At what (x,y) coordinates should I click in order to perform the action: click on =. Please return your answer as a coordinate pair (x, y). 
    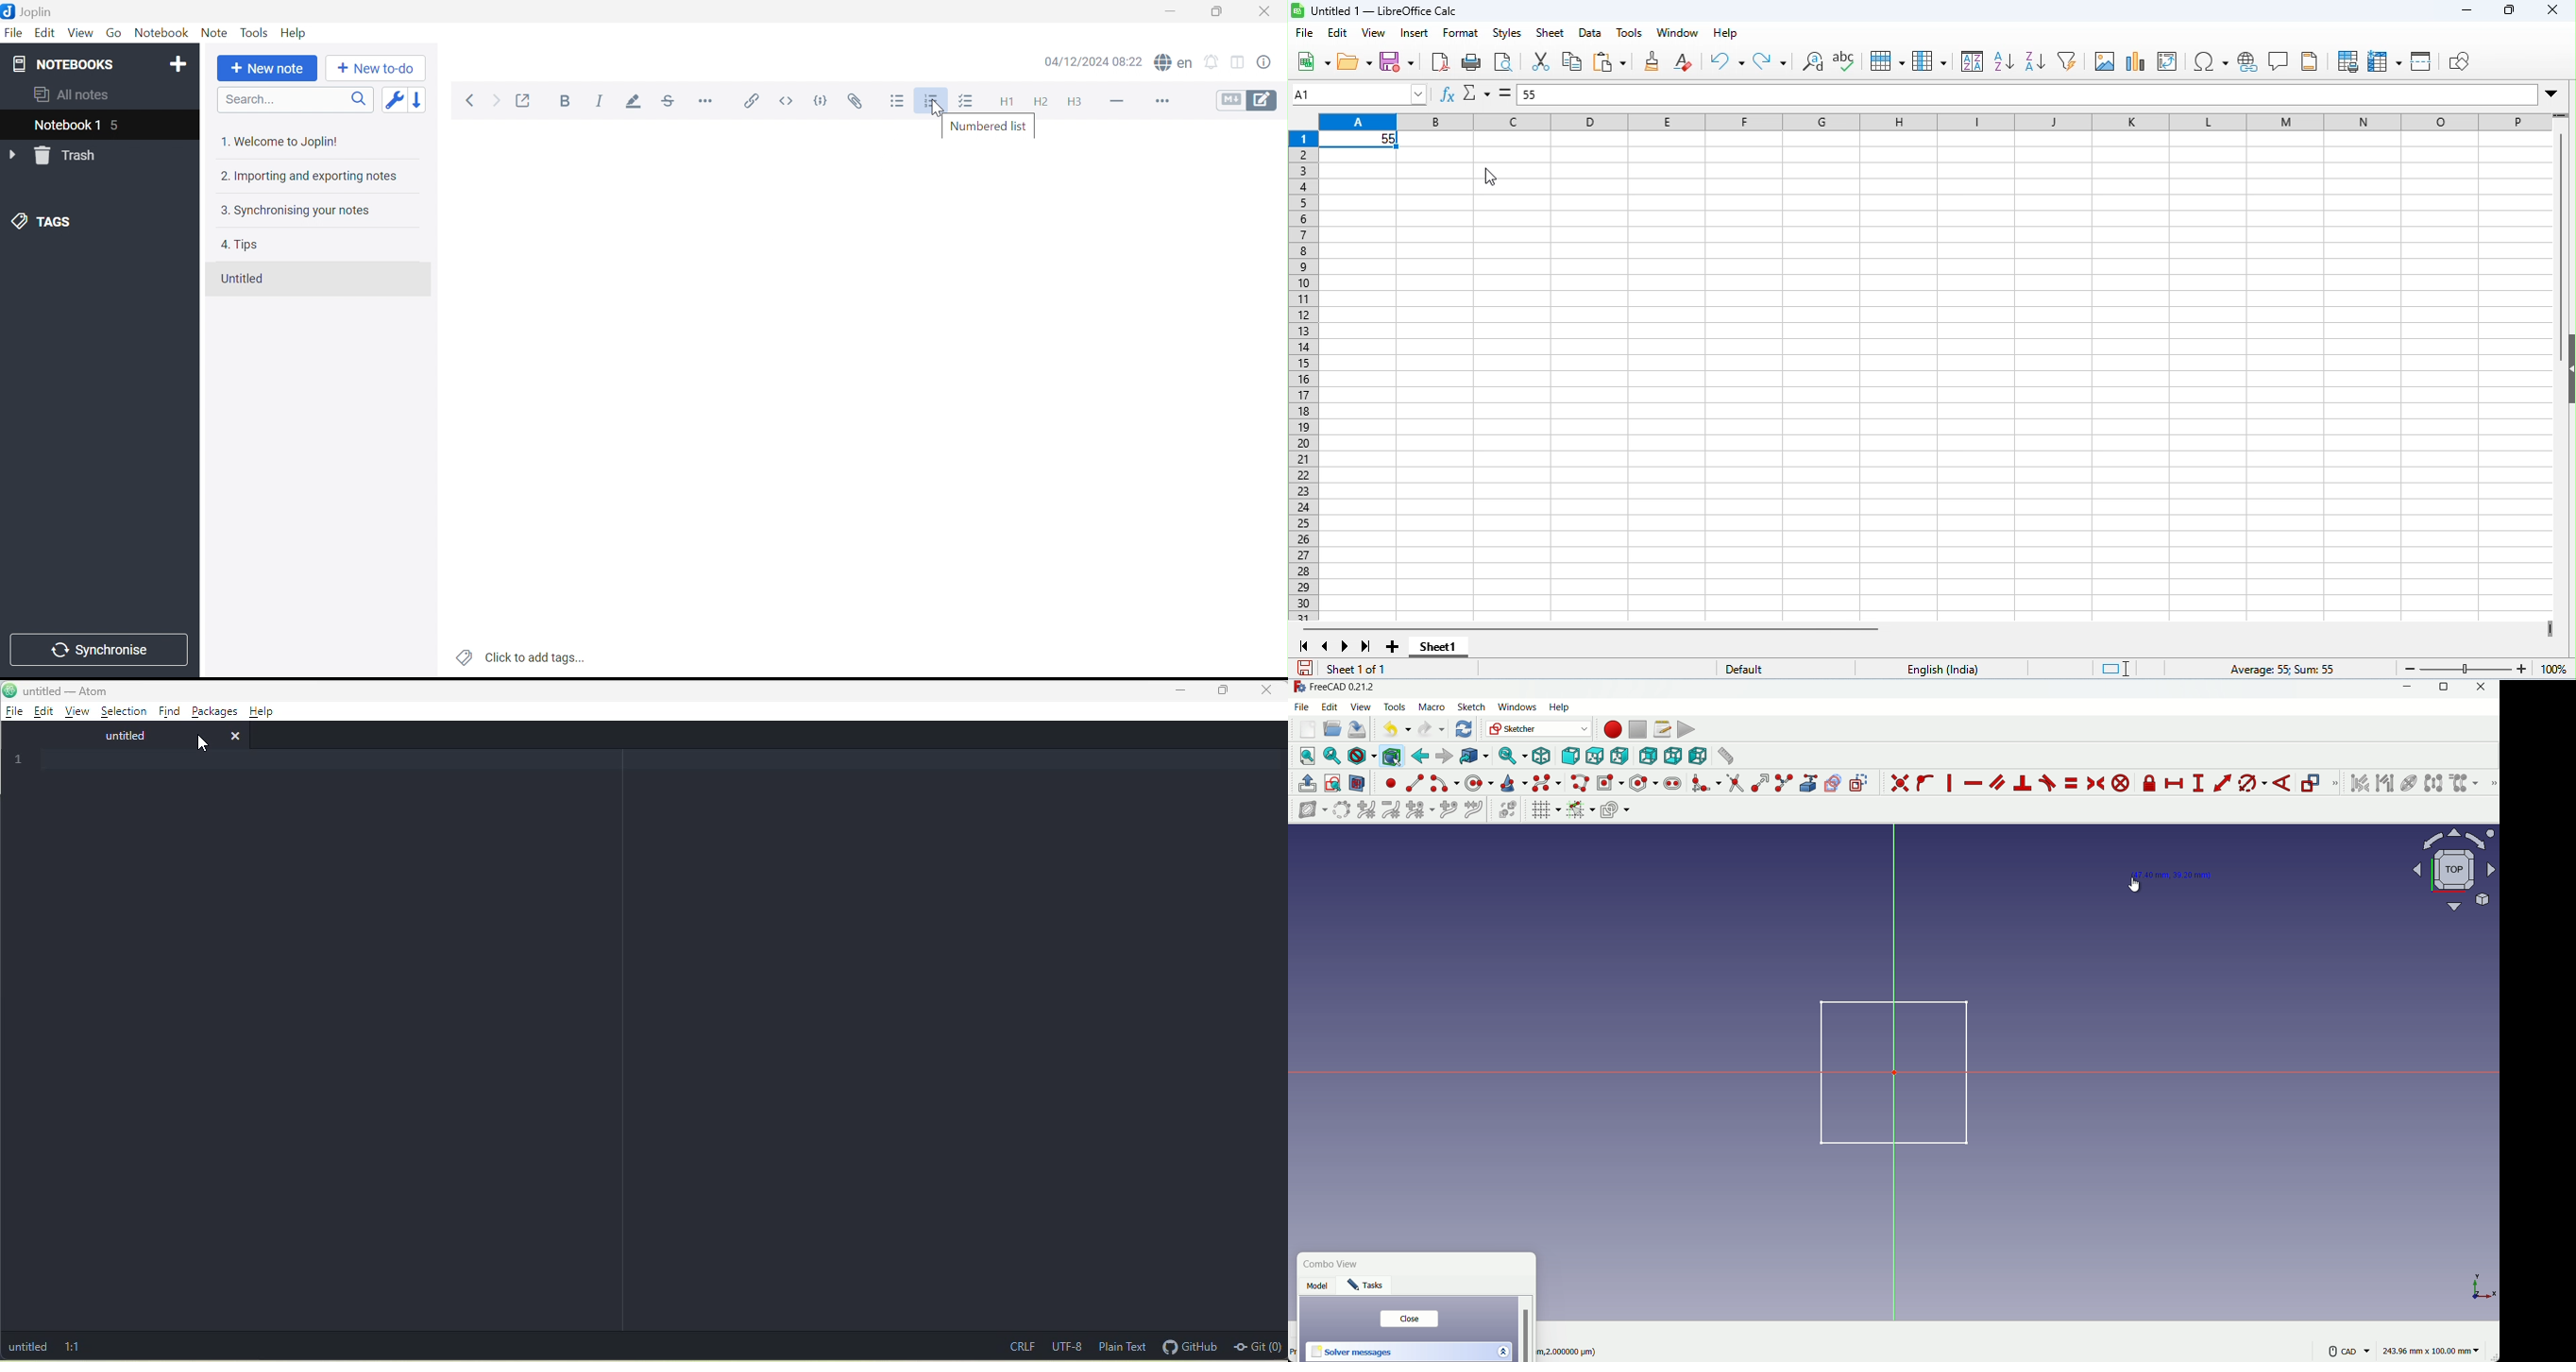
    Looking at the image, I should click on (1504, 93).